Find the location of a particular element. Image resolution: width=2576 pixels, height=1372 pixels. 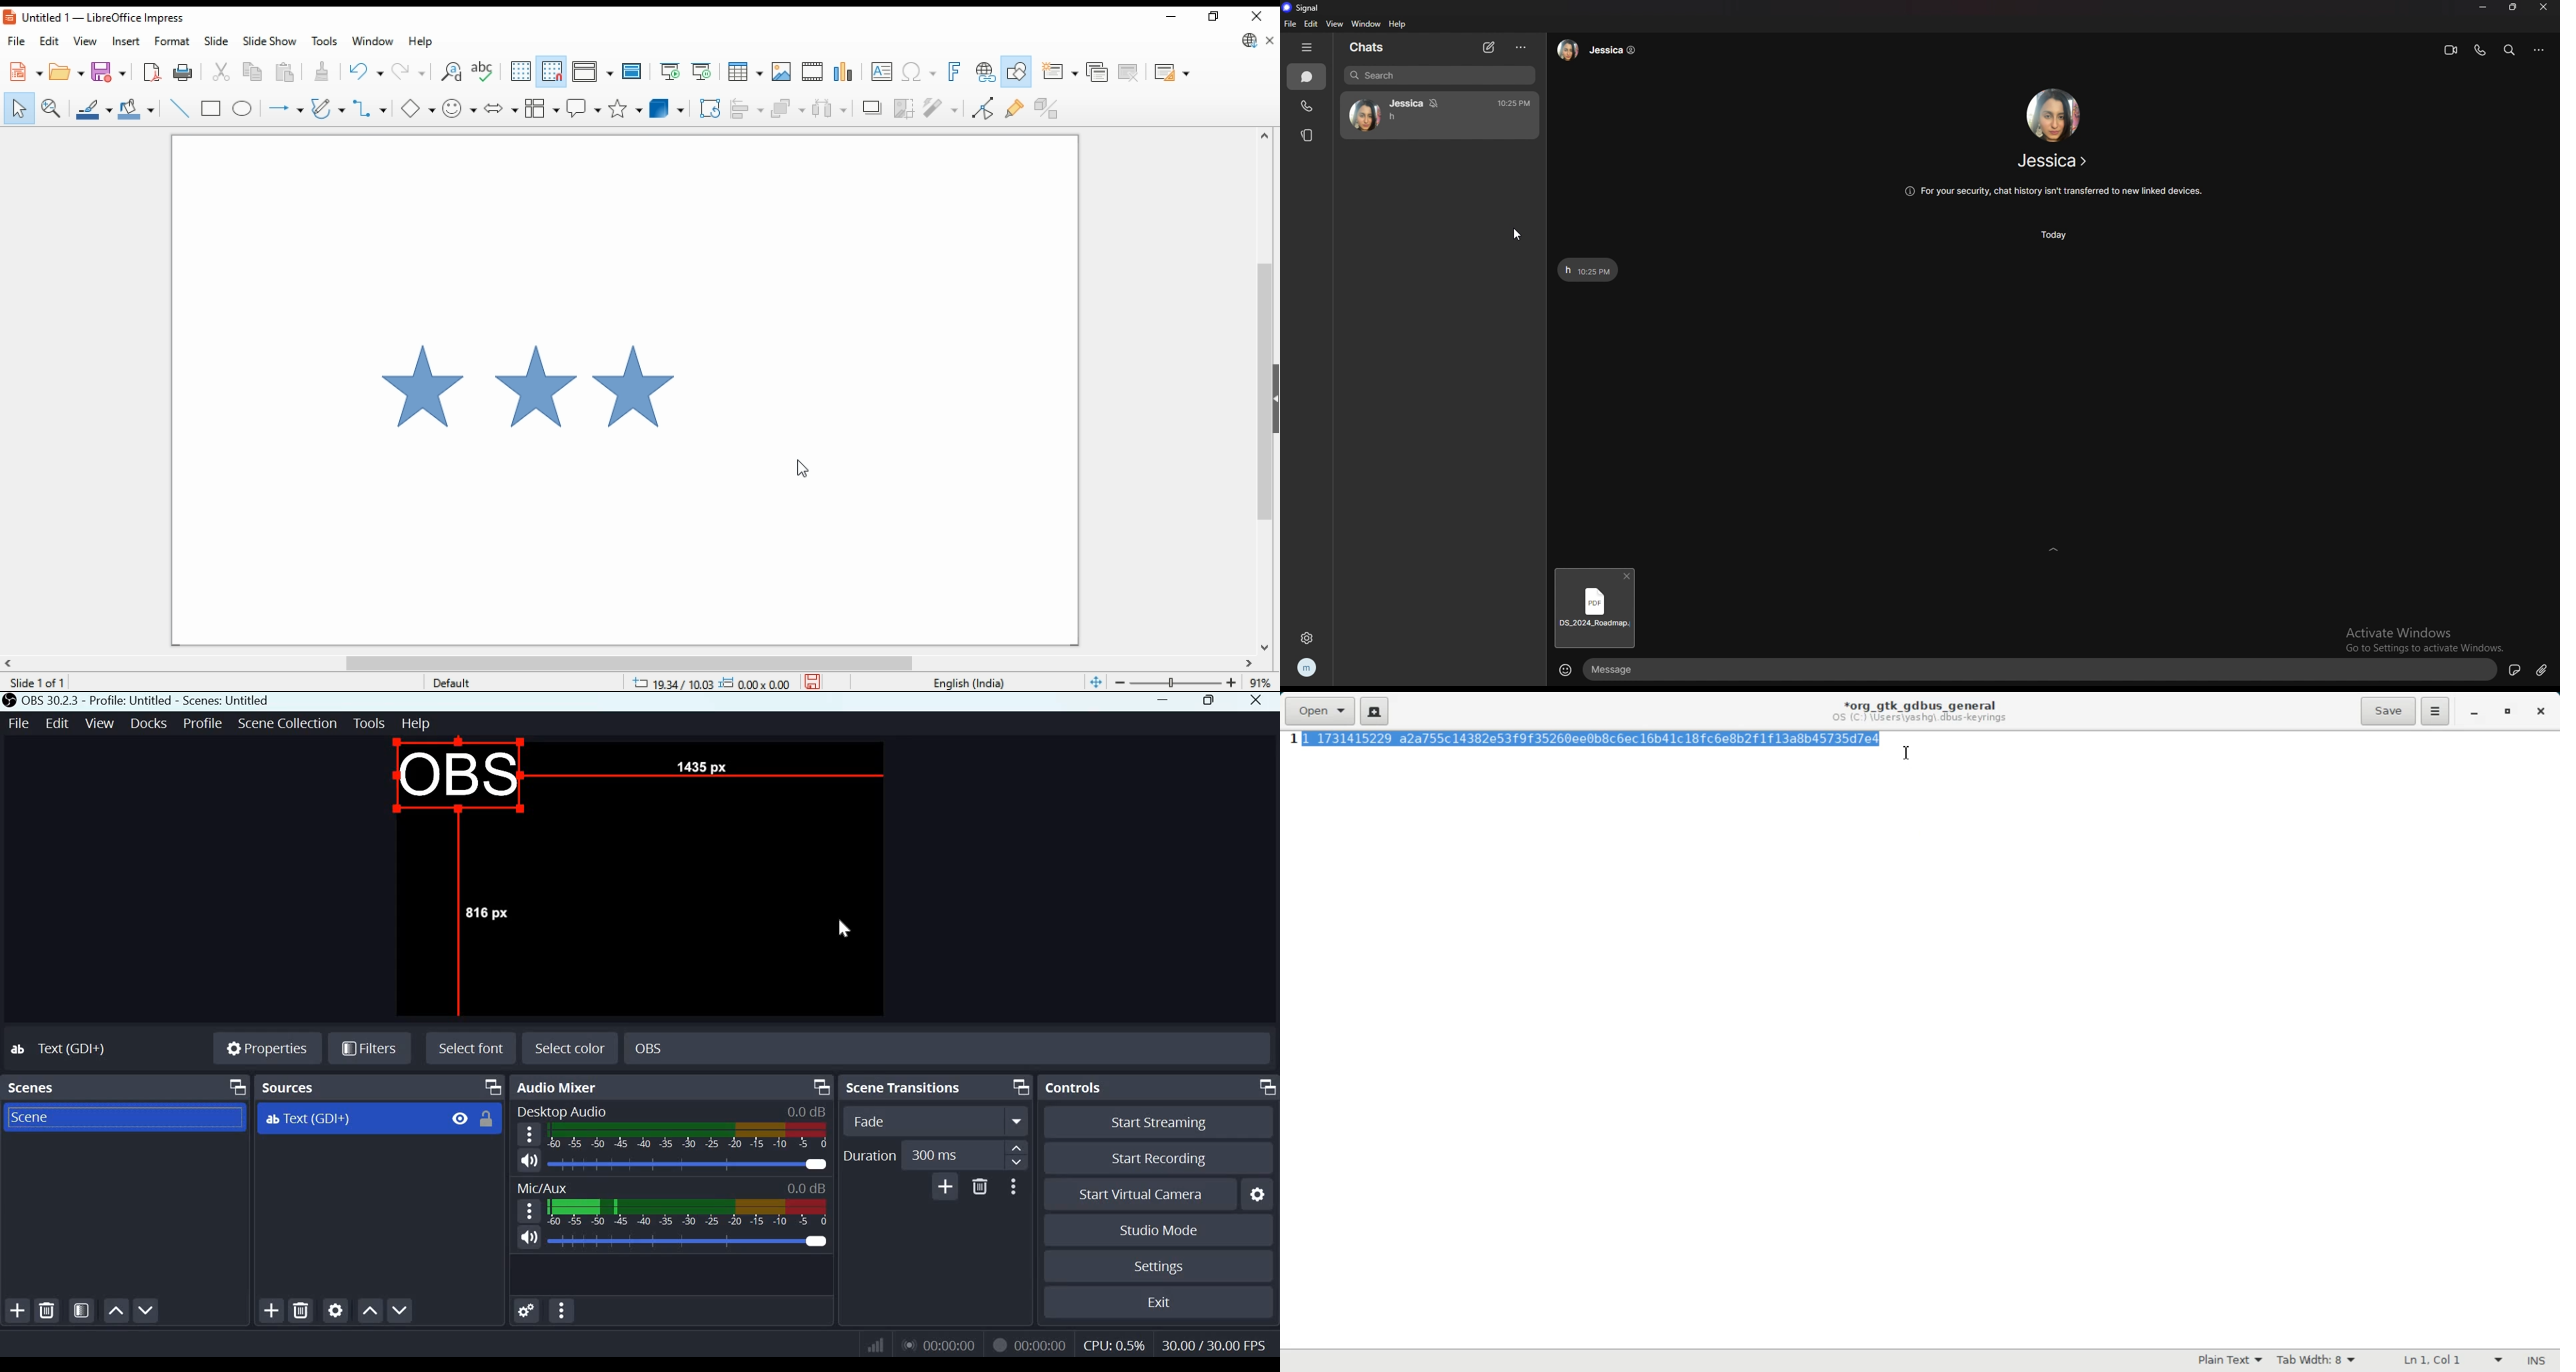

Connection Status Indicator is located at coordinates (877, 1343).